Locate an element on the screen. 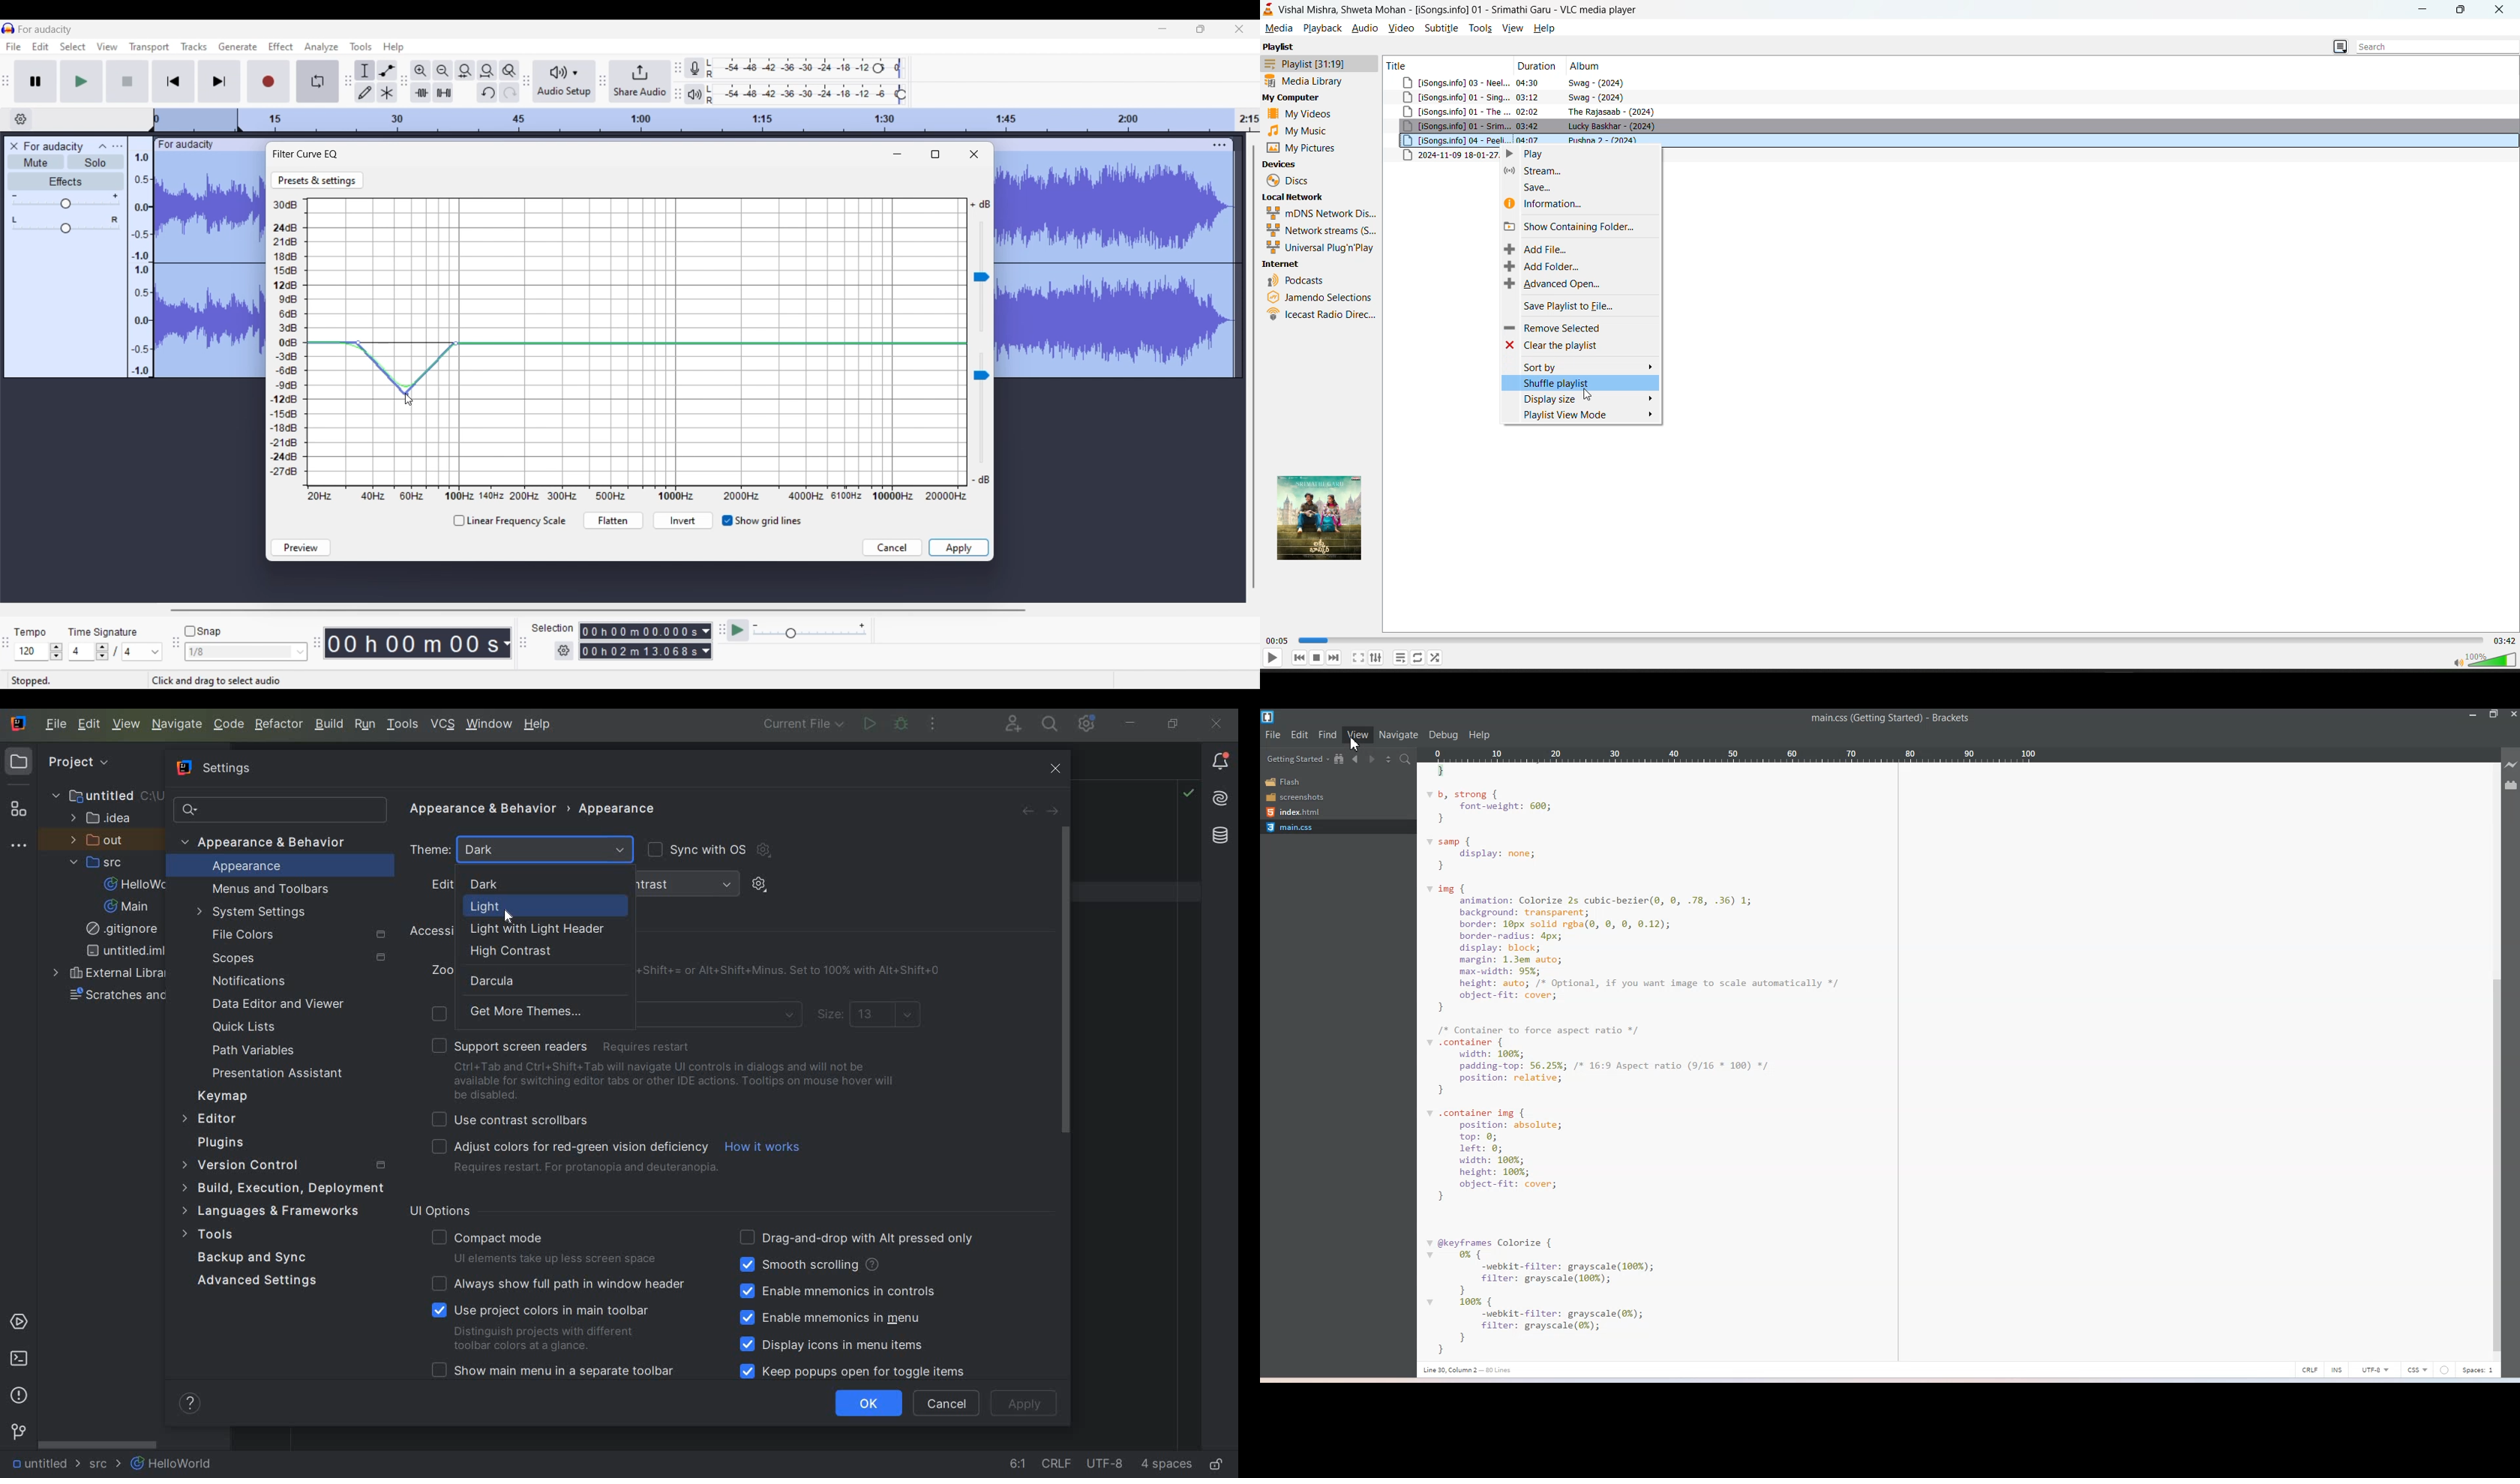 The width and height of the screenshot is (2520, 1484). FORWARD is located at coordinates (1053, 811).